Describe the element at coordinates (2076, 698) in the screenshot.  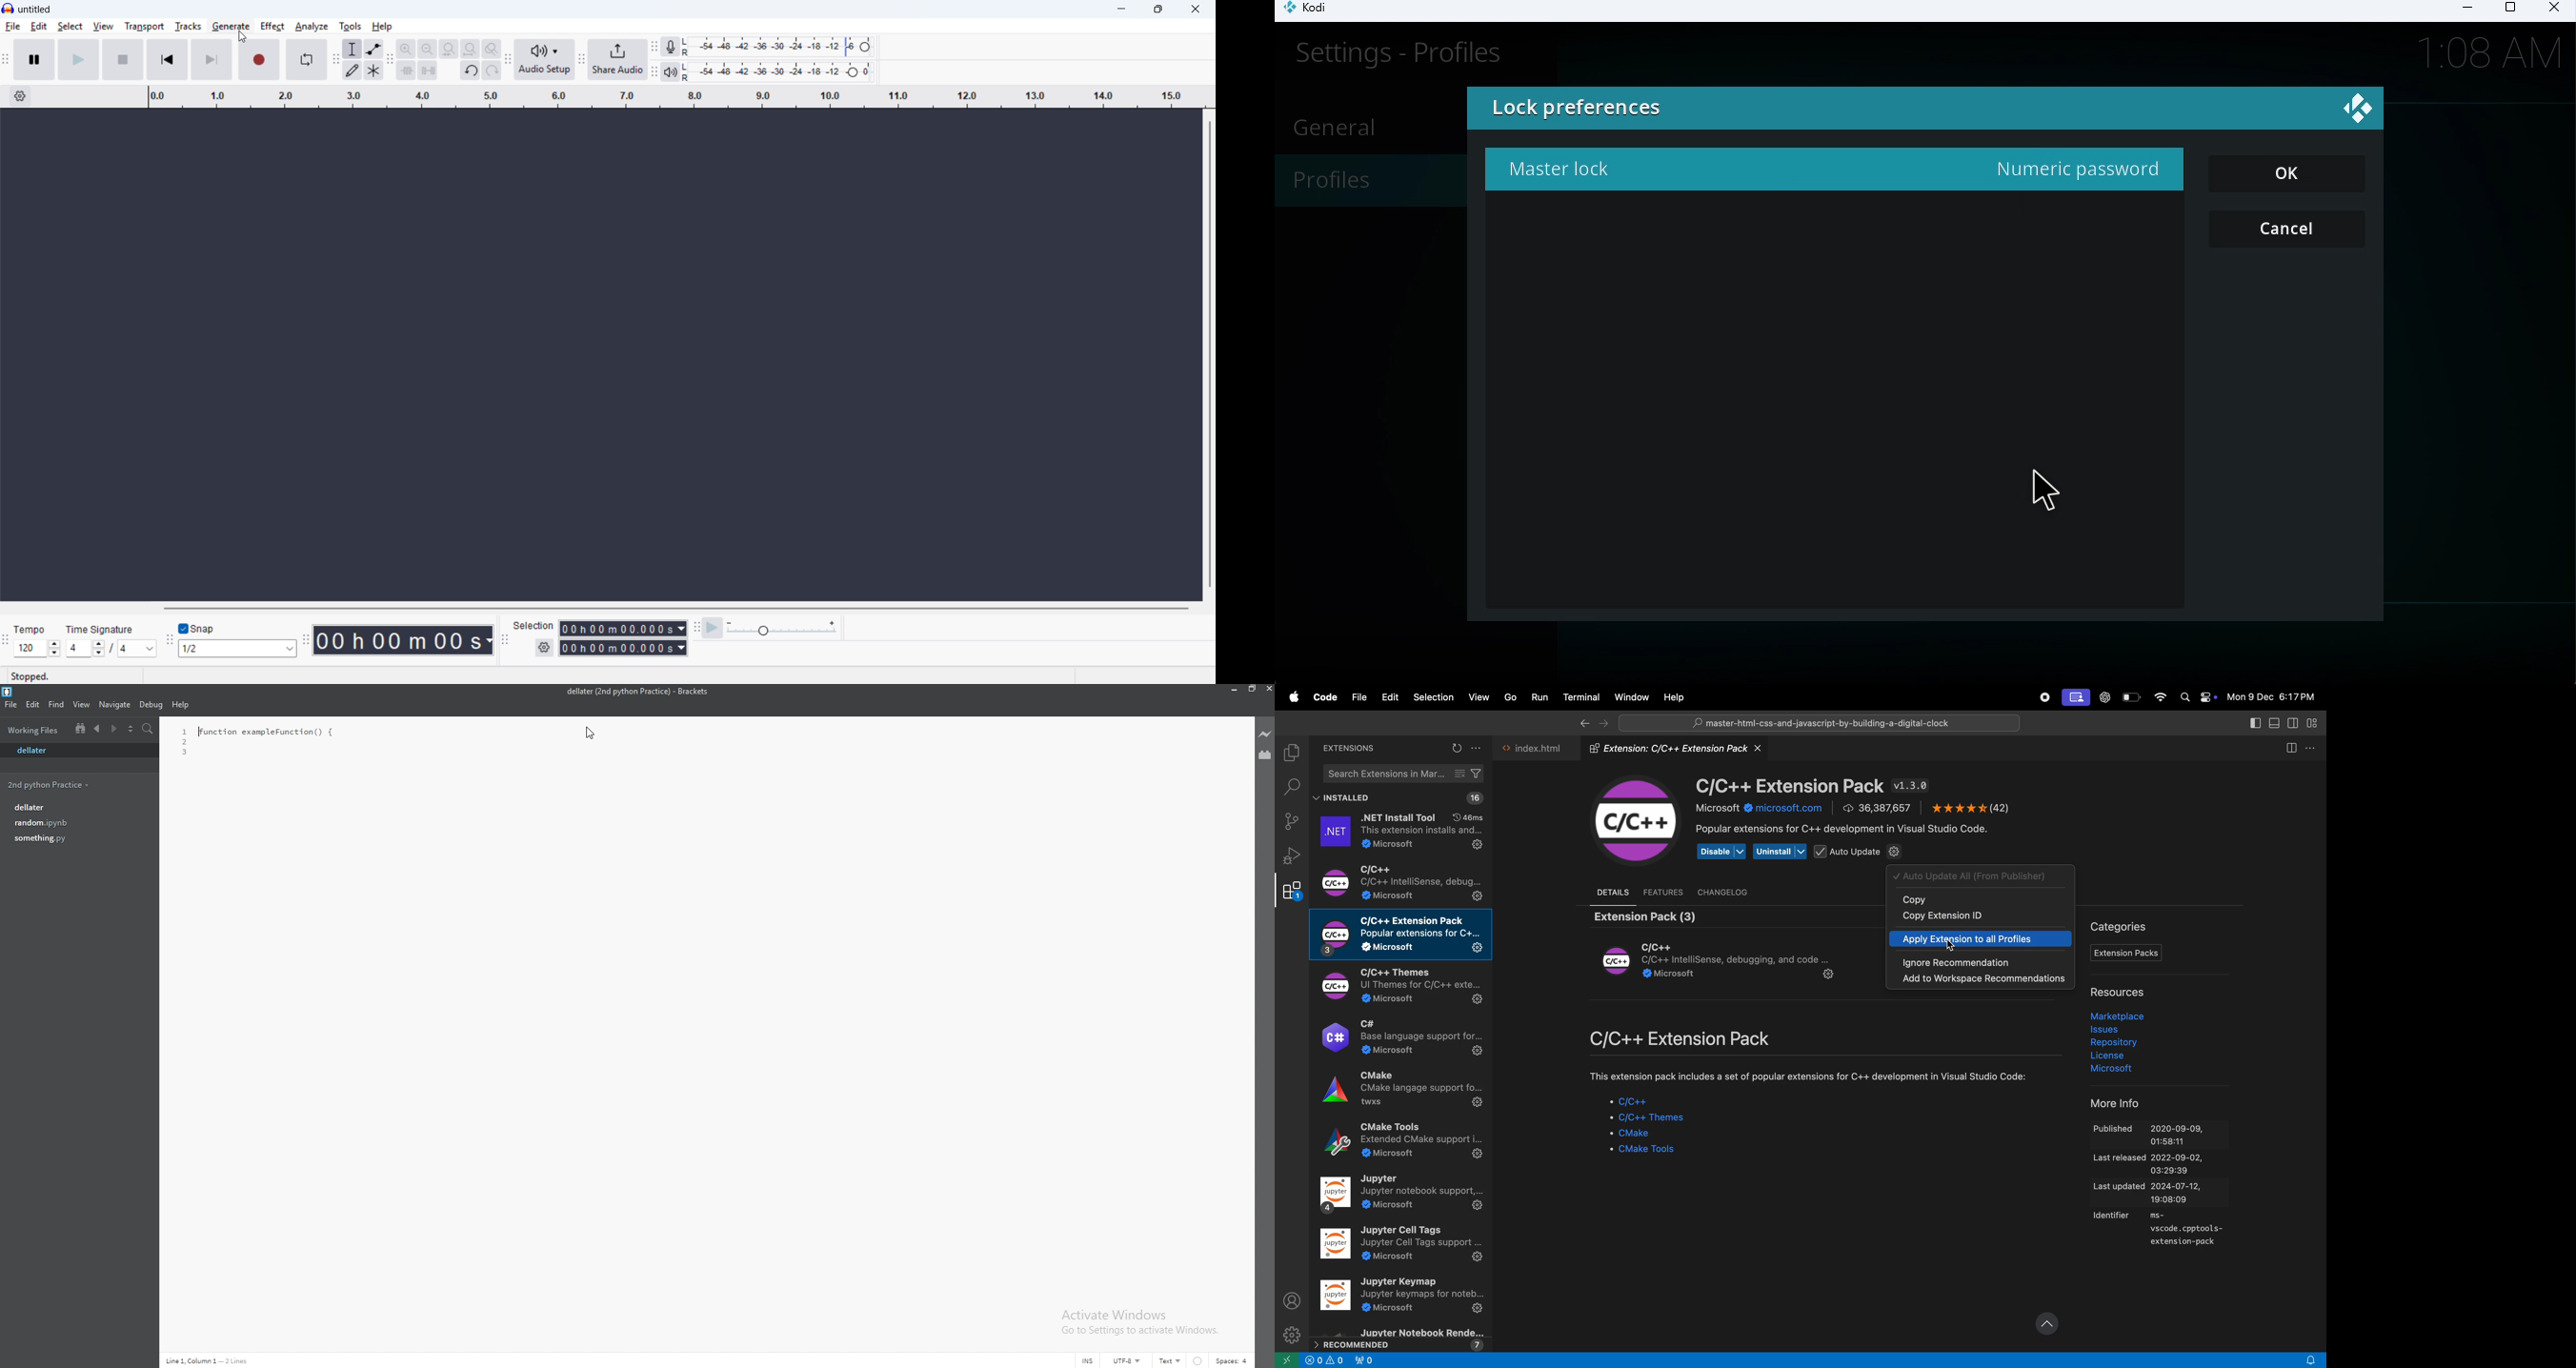
I see `screen ui` at that location.